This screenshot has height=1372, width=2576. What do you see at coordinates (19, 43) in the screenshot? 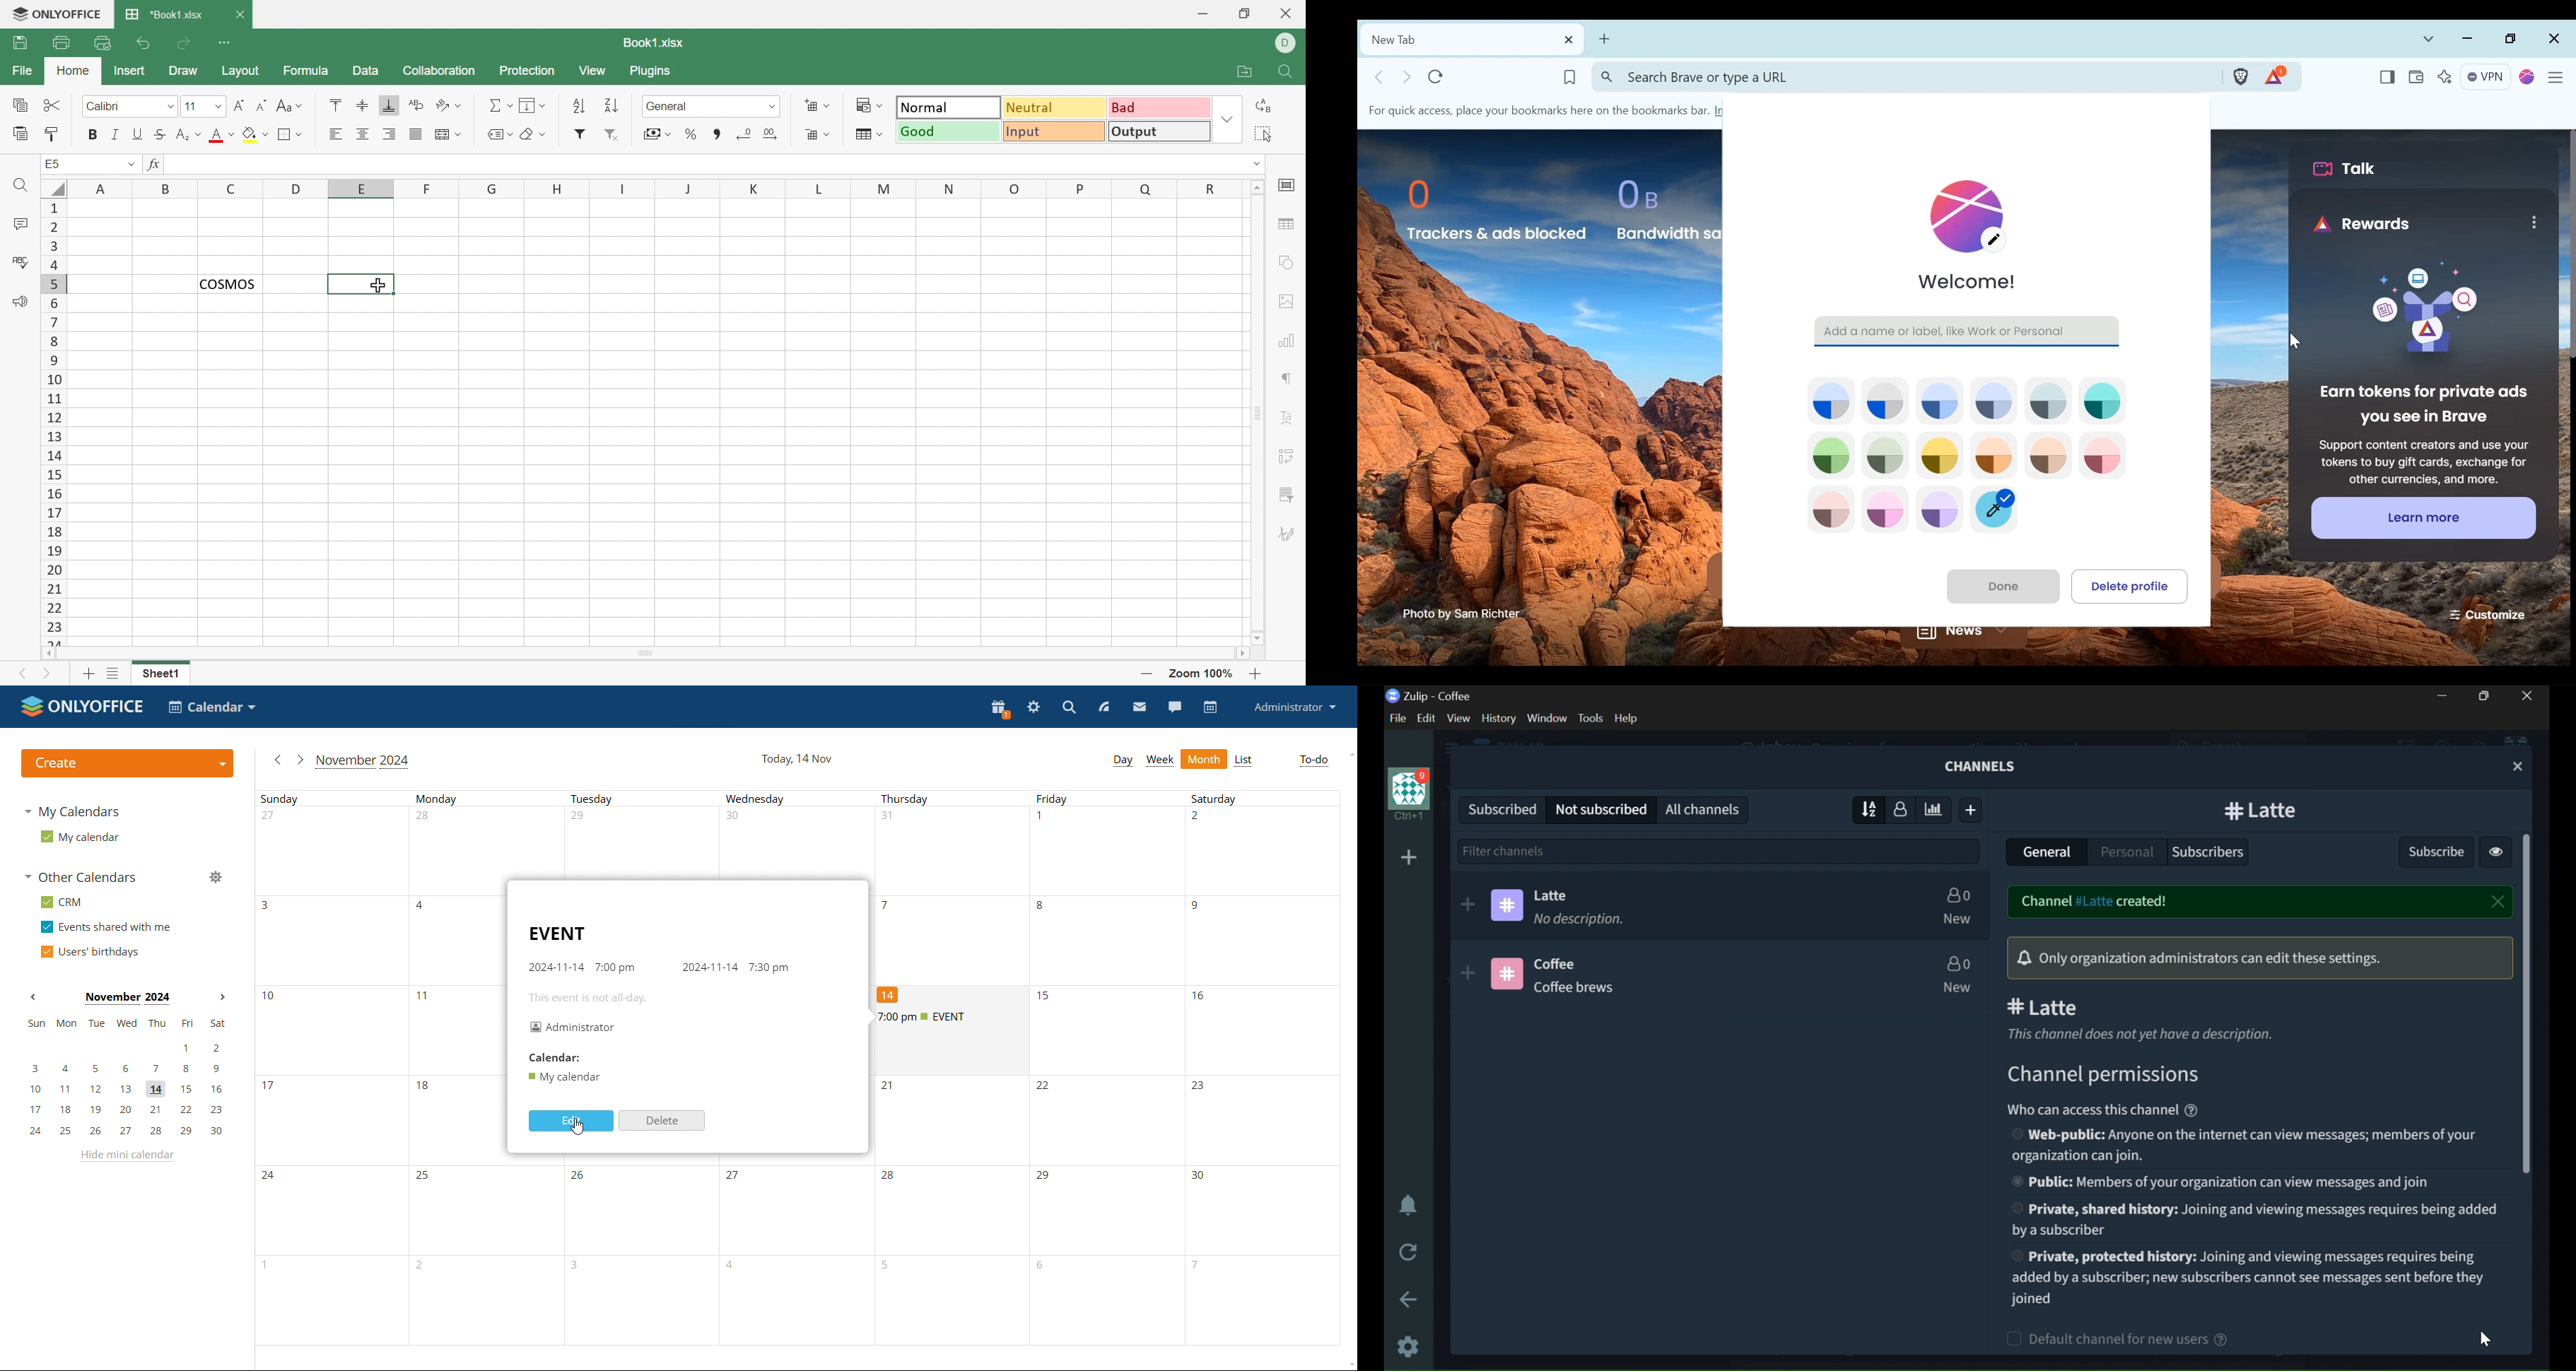
I see `Save` at bounding box center [19, 43].